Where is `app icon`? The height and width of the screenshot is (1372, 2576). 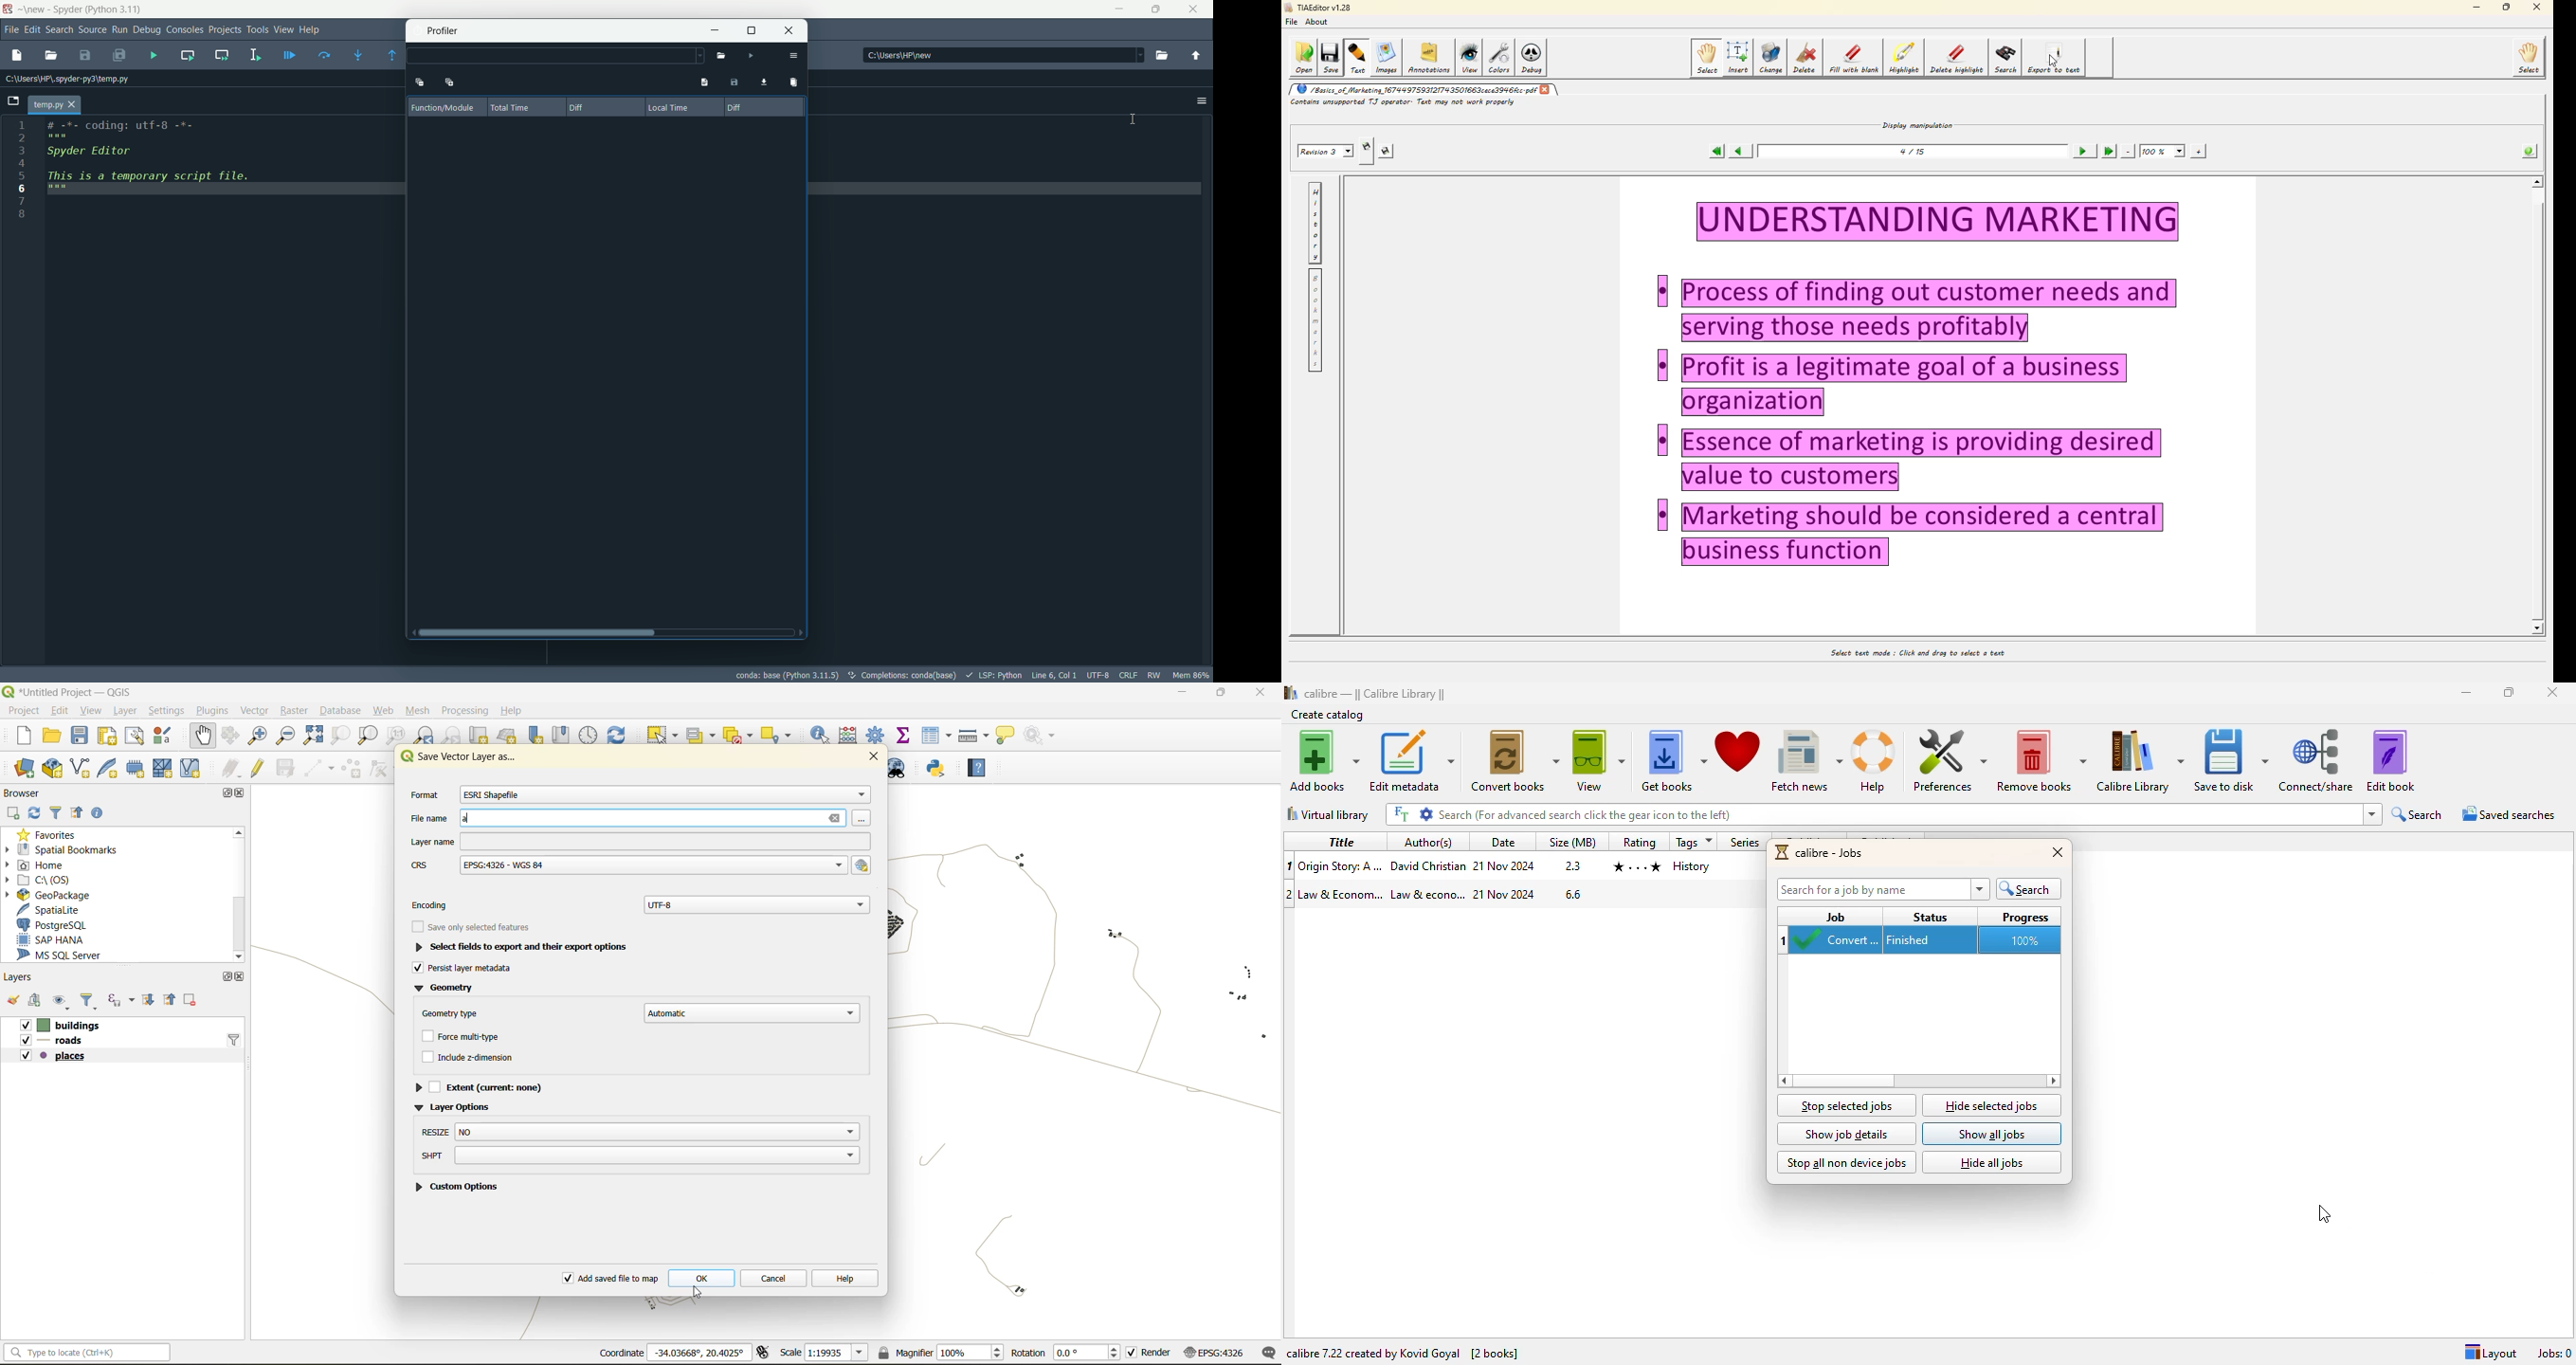 app icon is located at coordinates (9, 9).